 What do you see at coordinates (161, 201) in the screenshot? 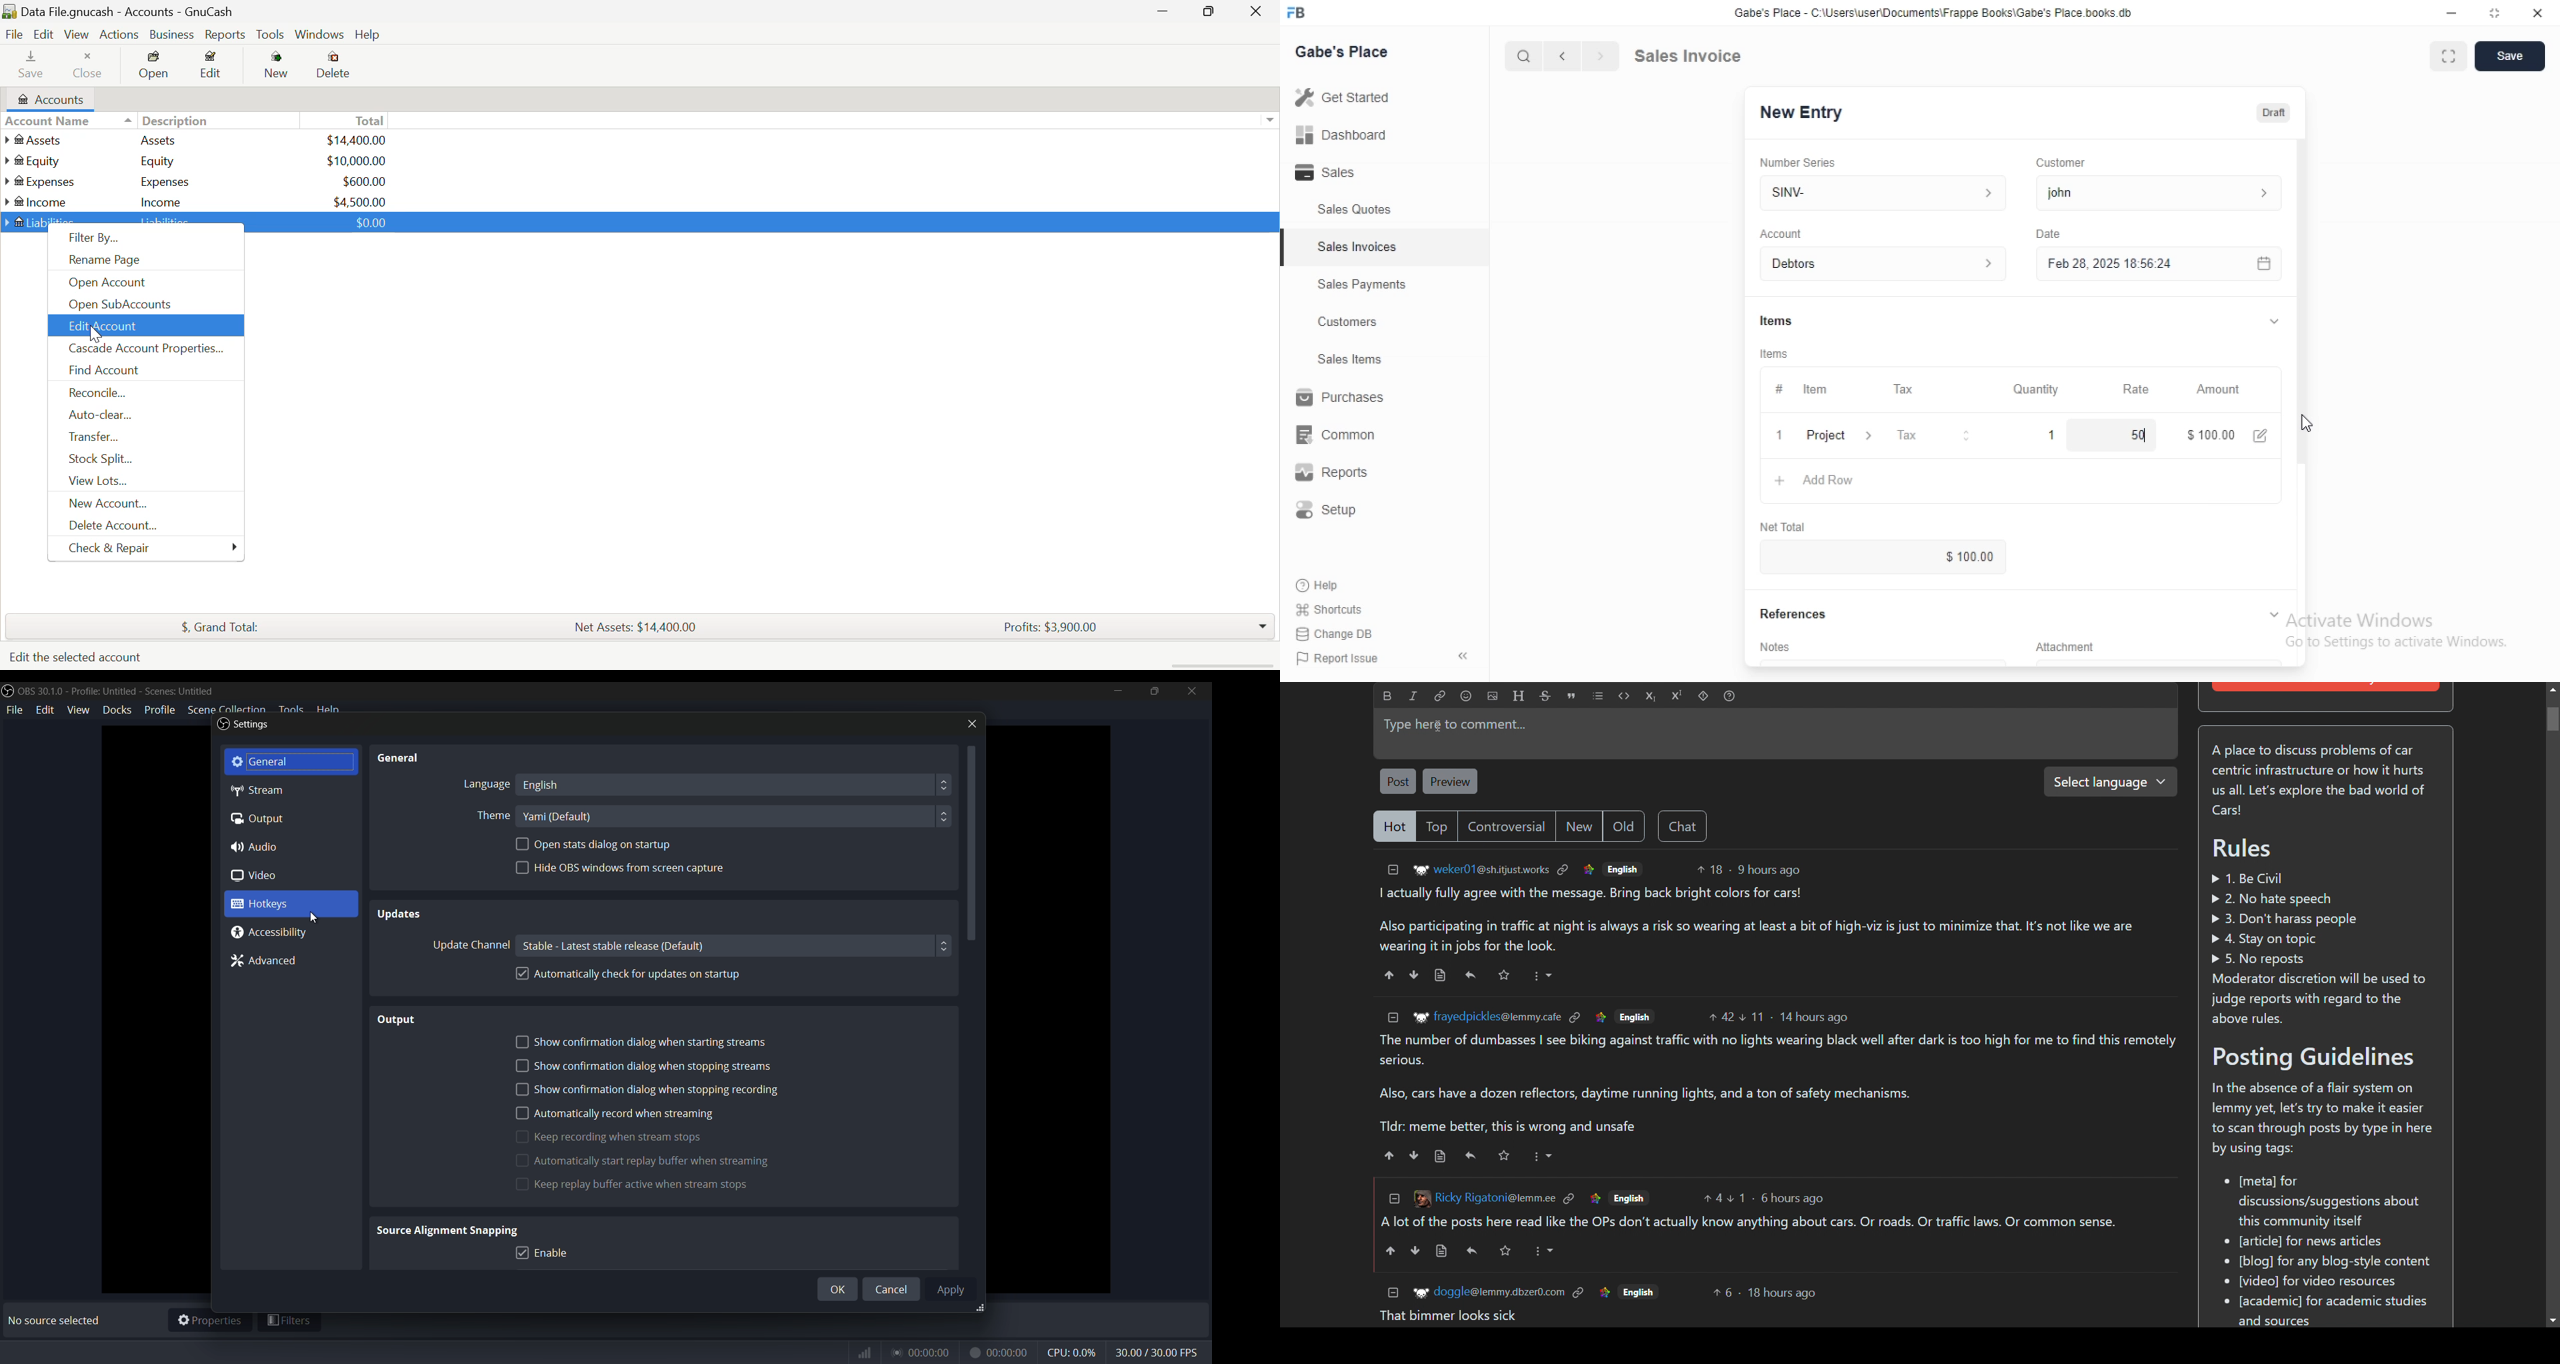
I see `Income` at bounding box center [161, 201].